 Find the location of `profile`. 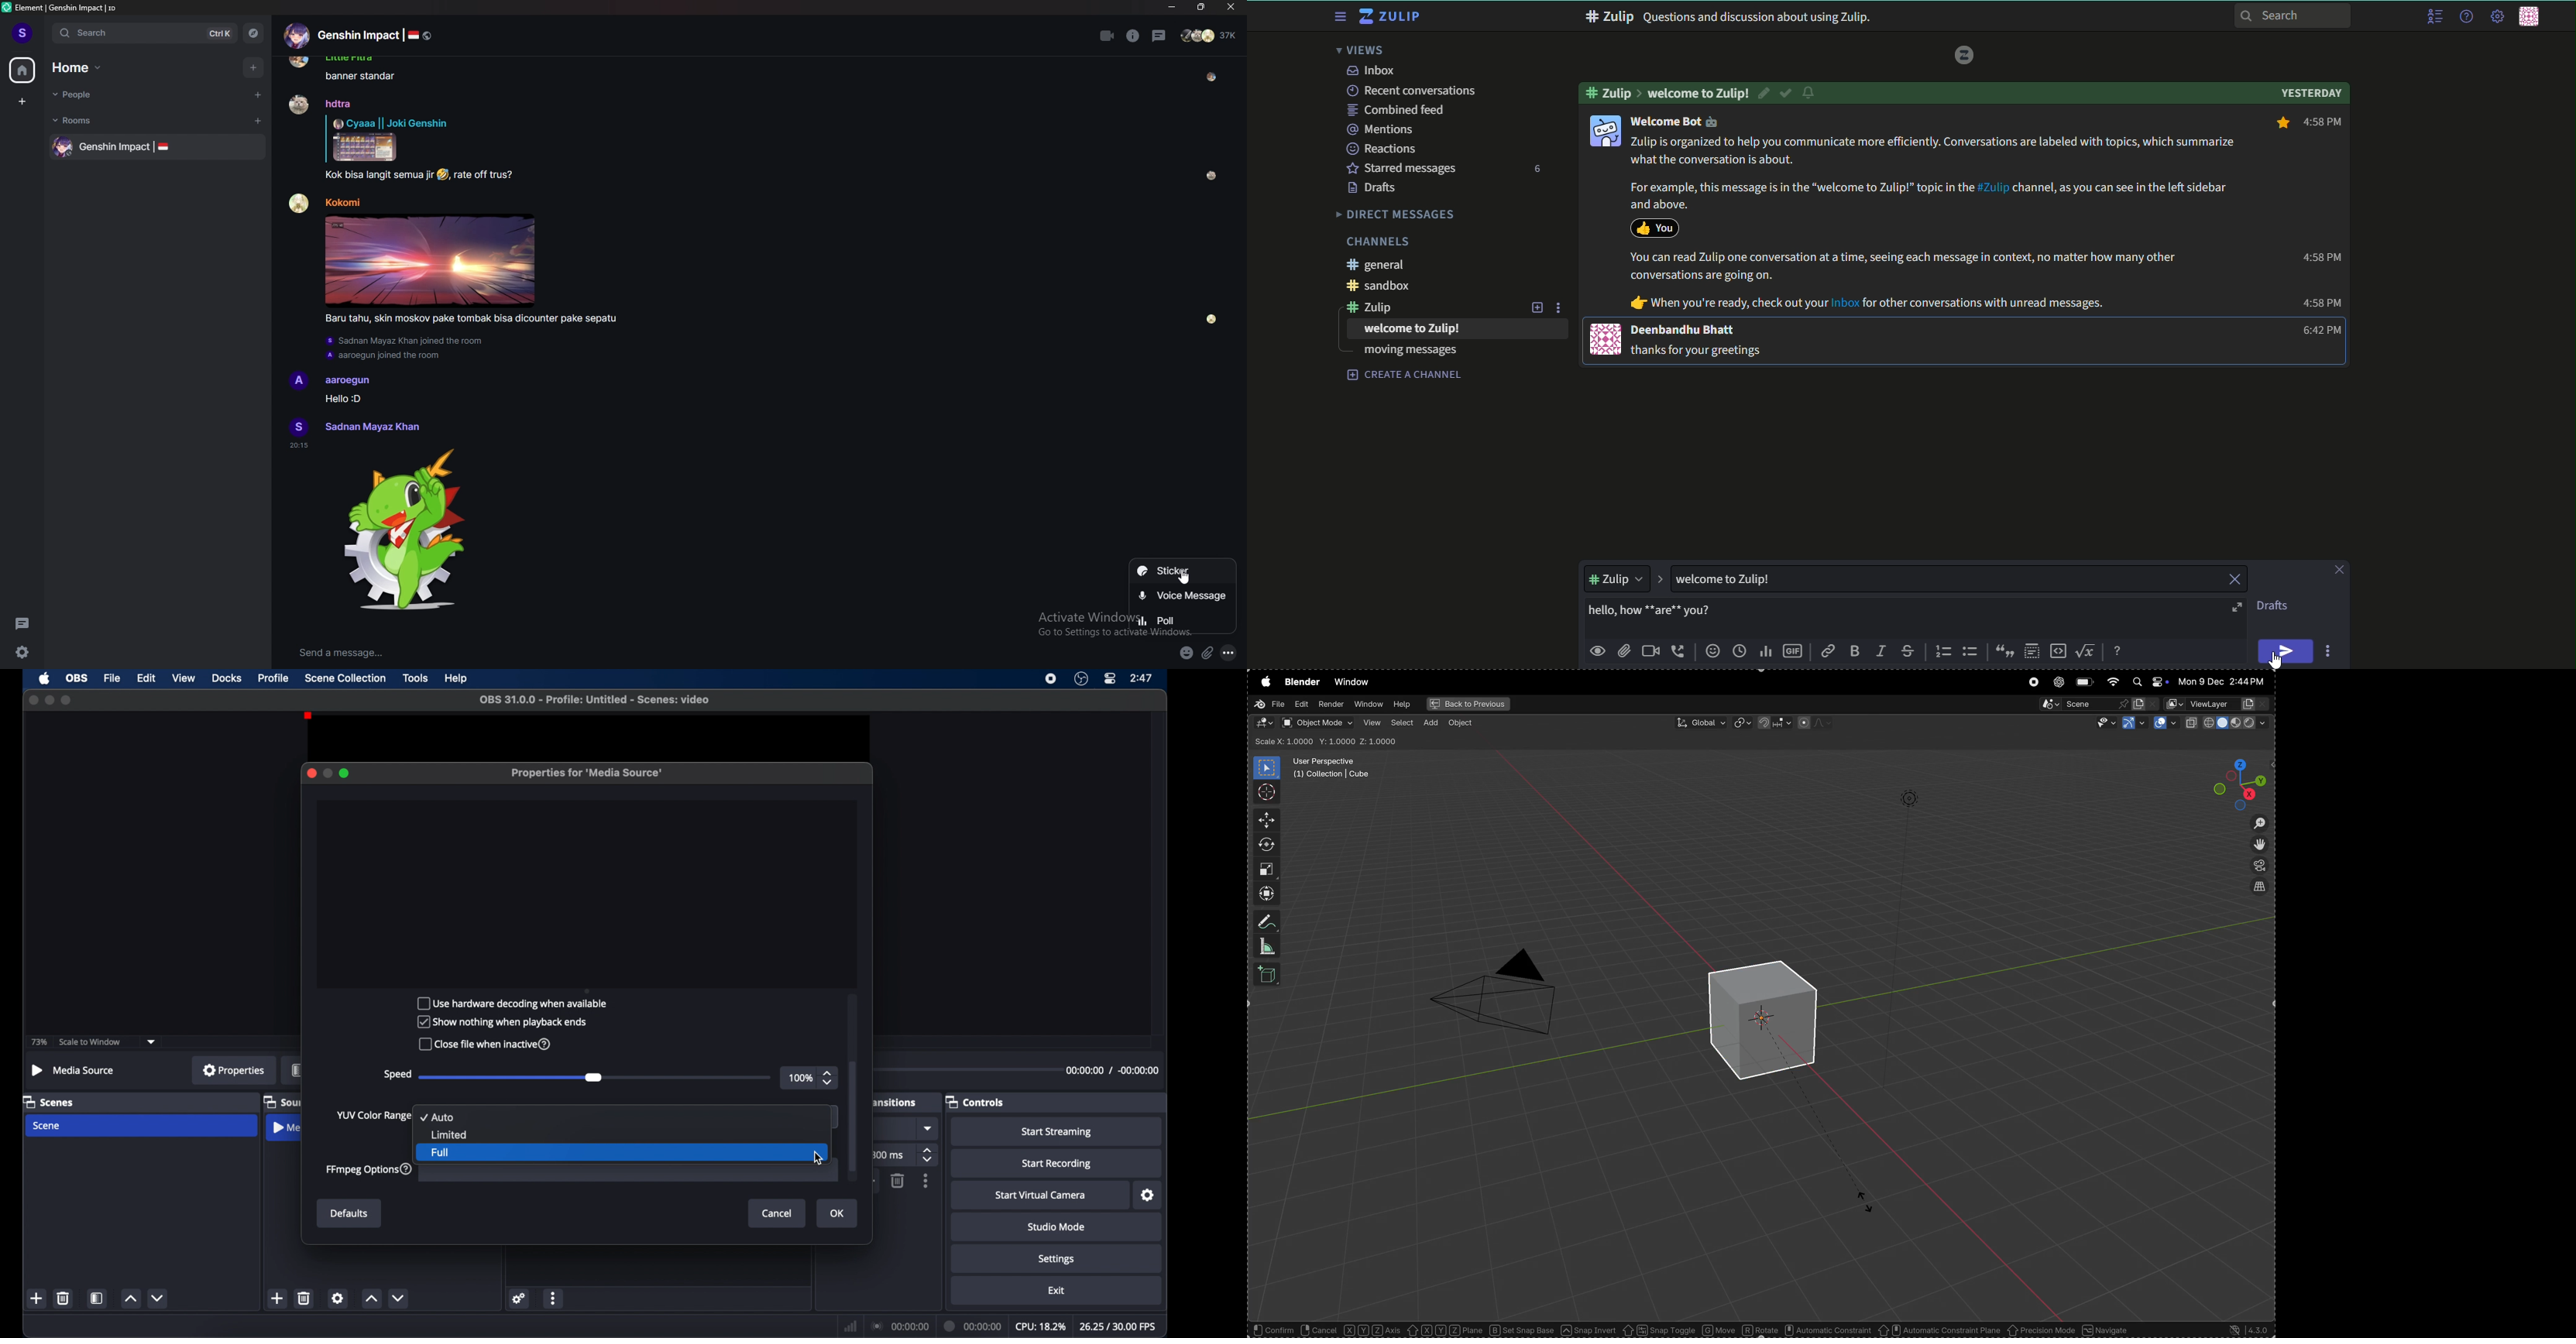

profile is located at coordinates (23, 32).